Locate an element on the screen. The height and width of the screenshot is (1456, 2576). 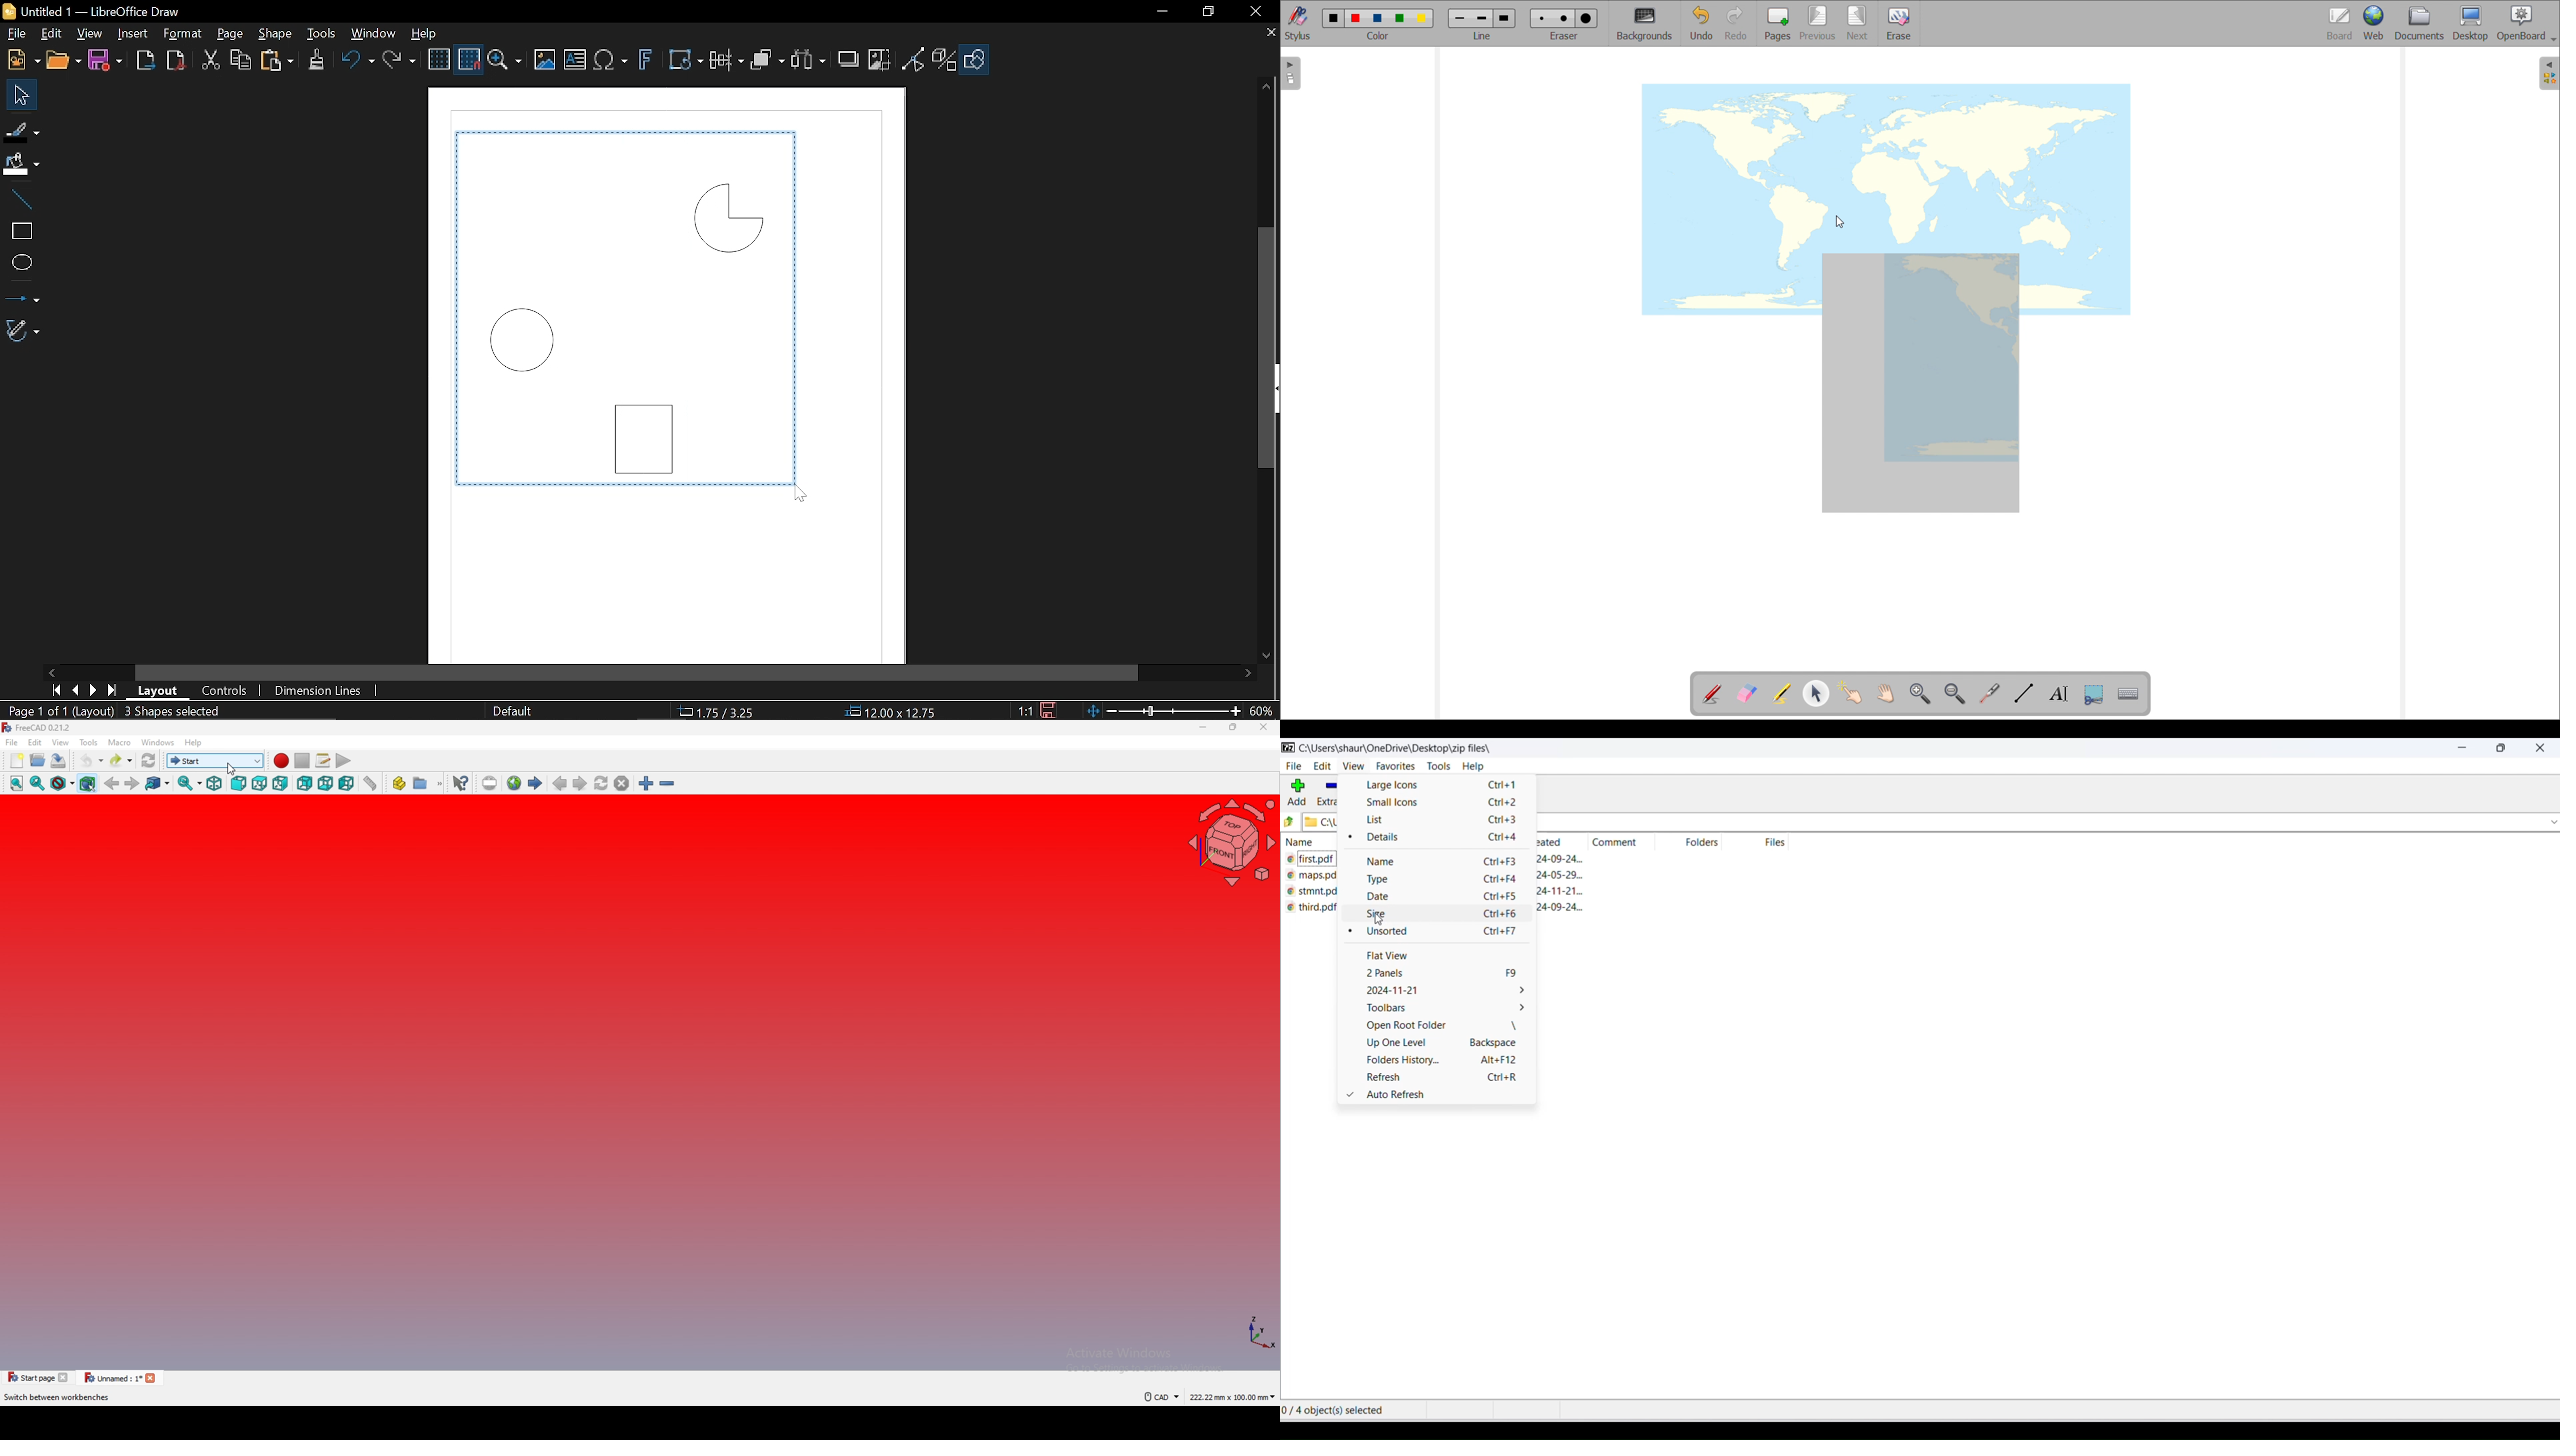
Change zoom is located at coordinates (1162, 712).